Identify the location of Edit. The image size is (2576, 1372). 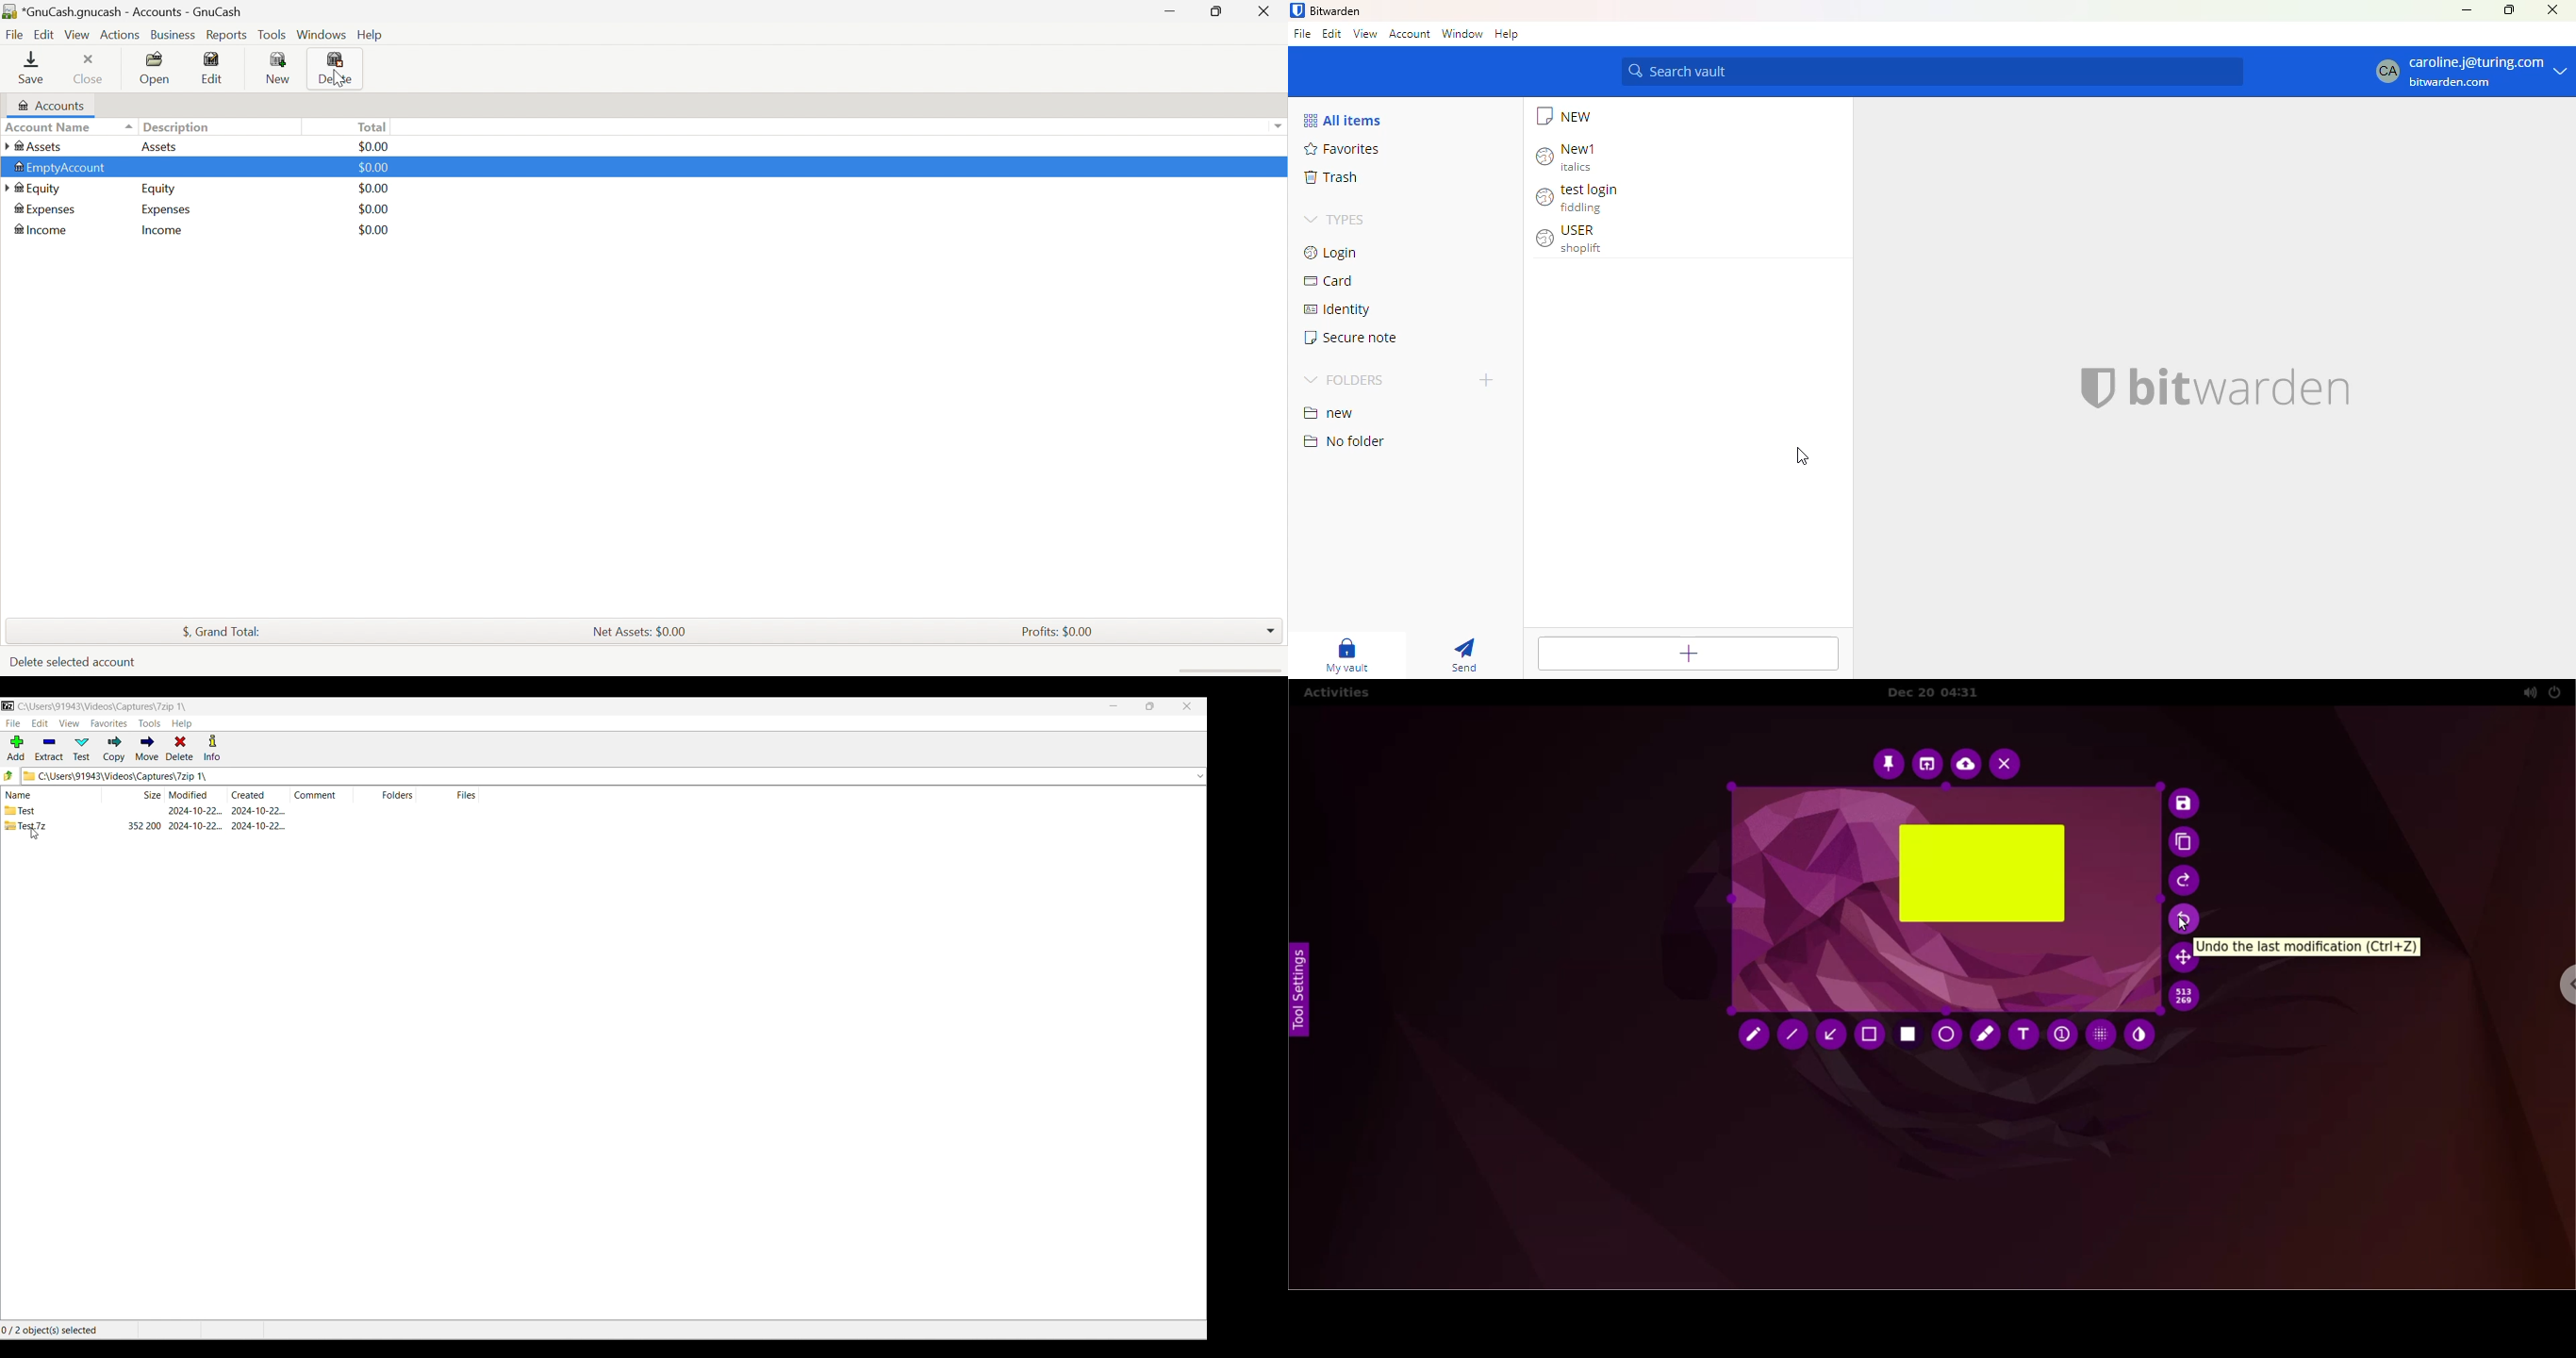
(40, 723).